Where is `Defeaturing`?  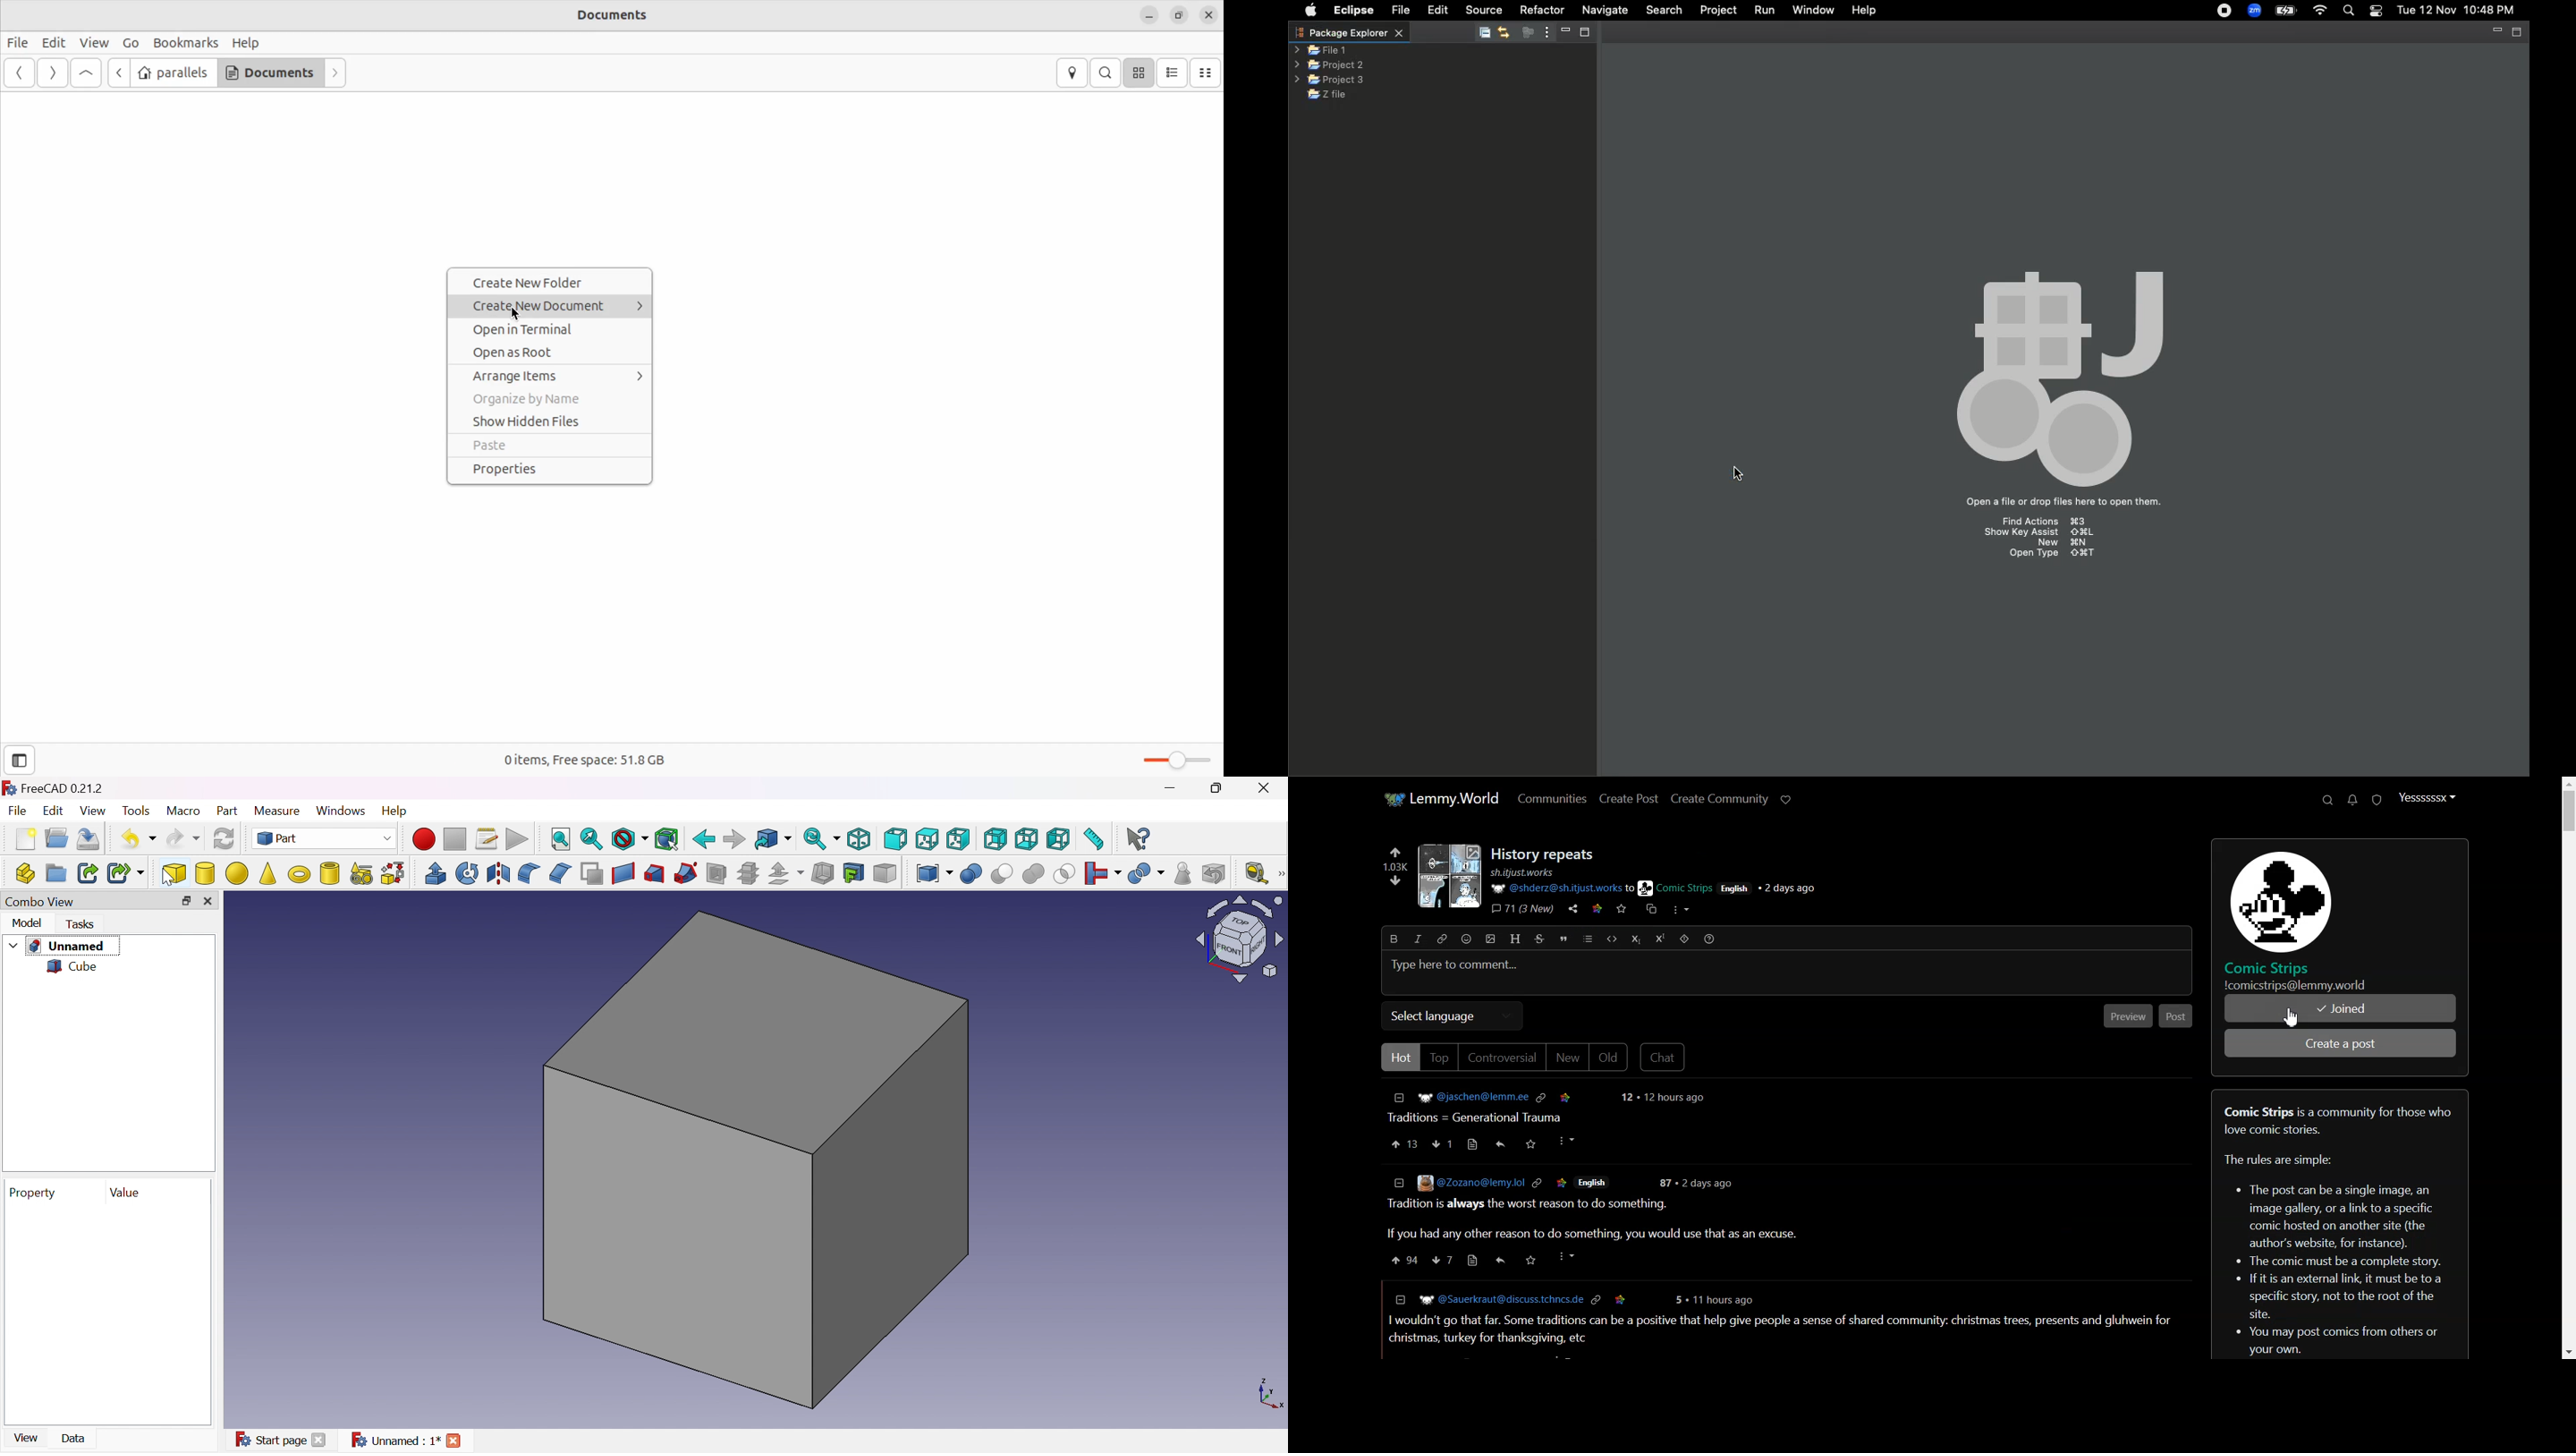
Defeaturing is located at coordinates (1216, 874).